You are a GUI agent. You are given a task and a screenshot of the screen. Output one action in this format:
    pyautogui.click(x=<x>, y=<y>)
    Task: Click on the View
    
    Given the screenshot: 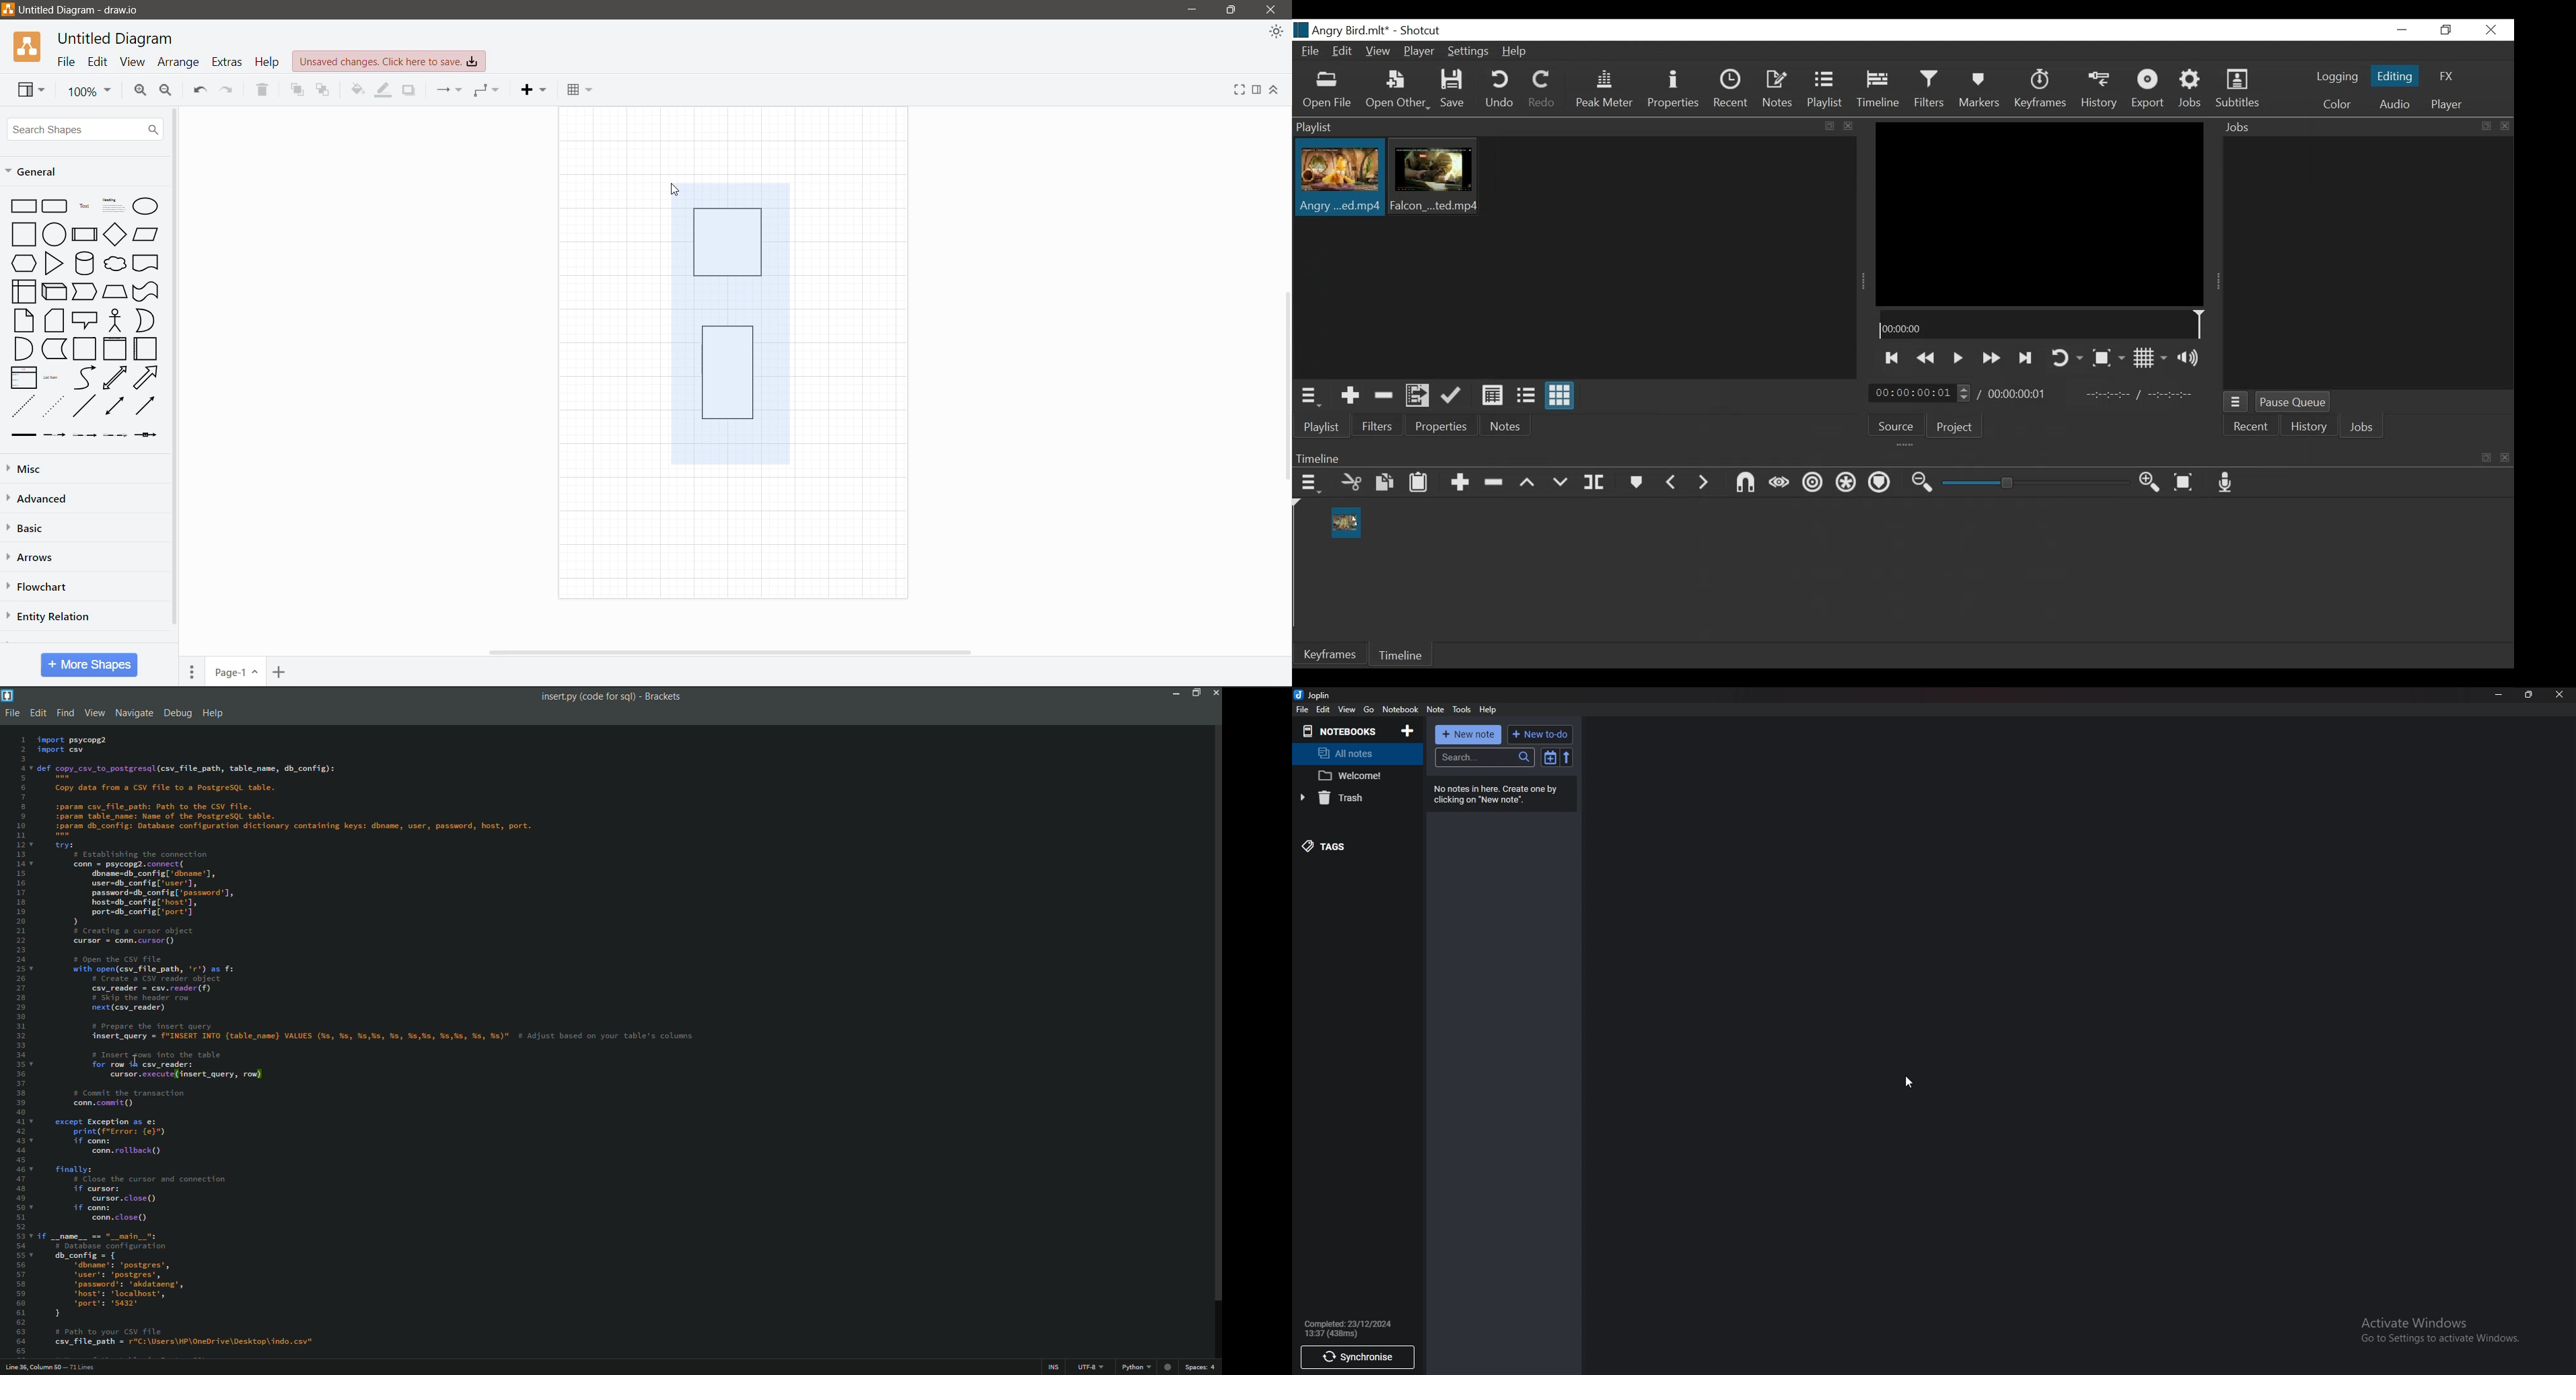 What is the action you would take?
    pyautogui.click(x=31, y=89)
    